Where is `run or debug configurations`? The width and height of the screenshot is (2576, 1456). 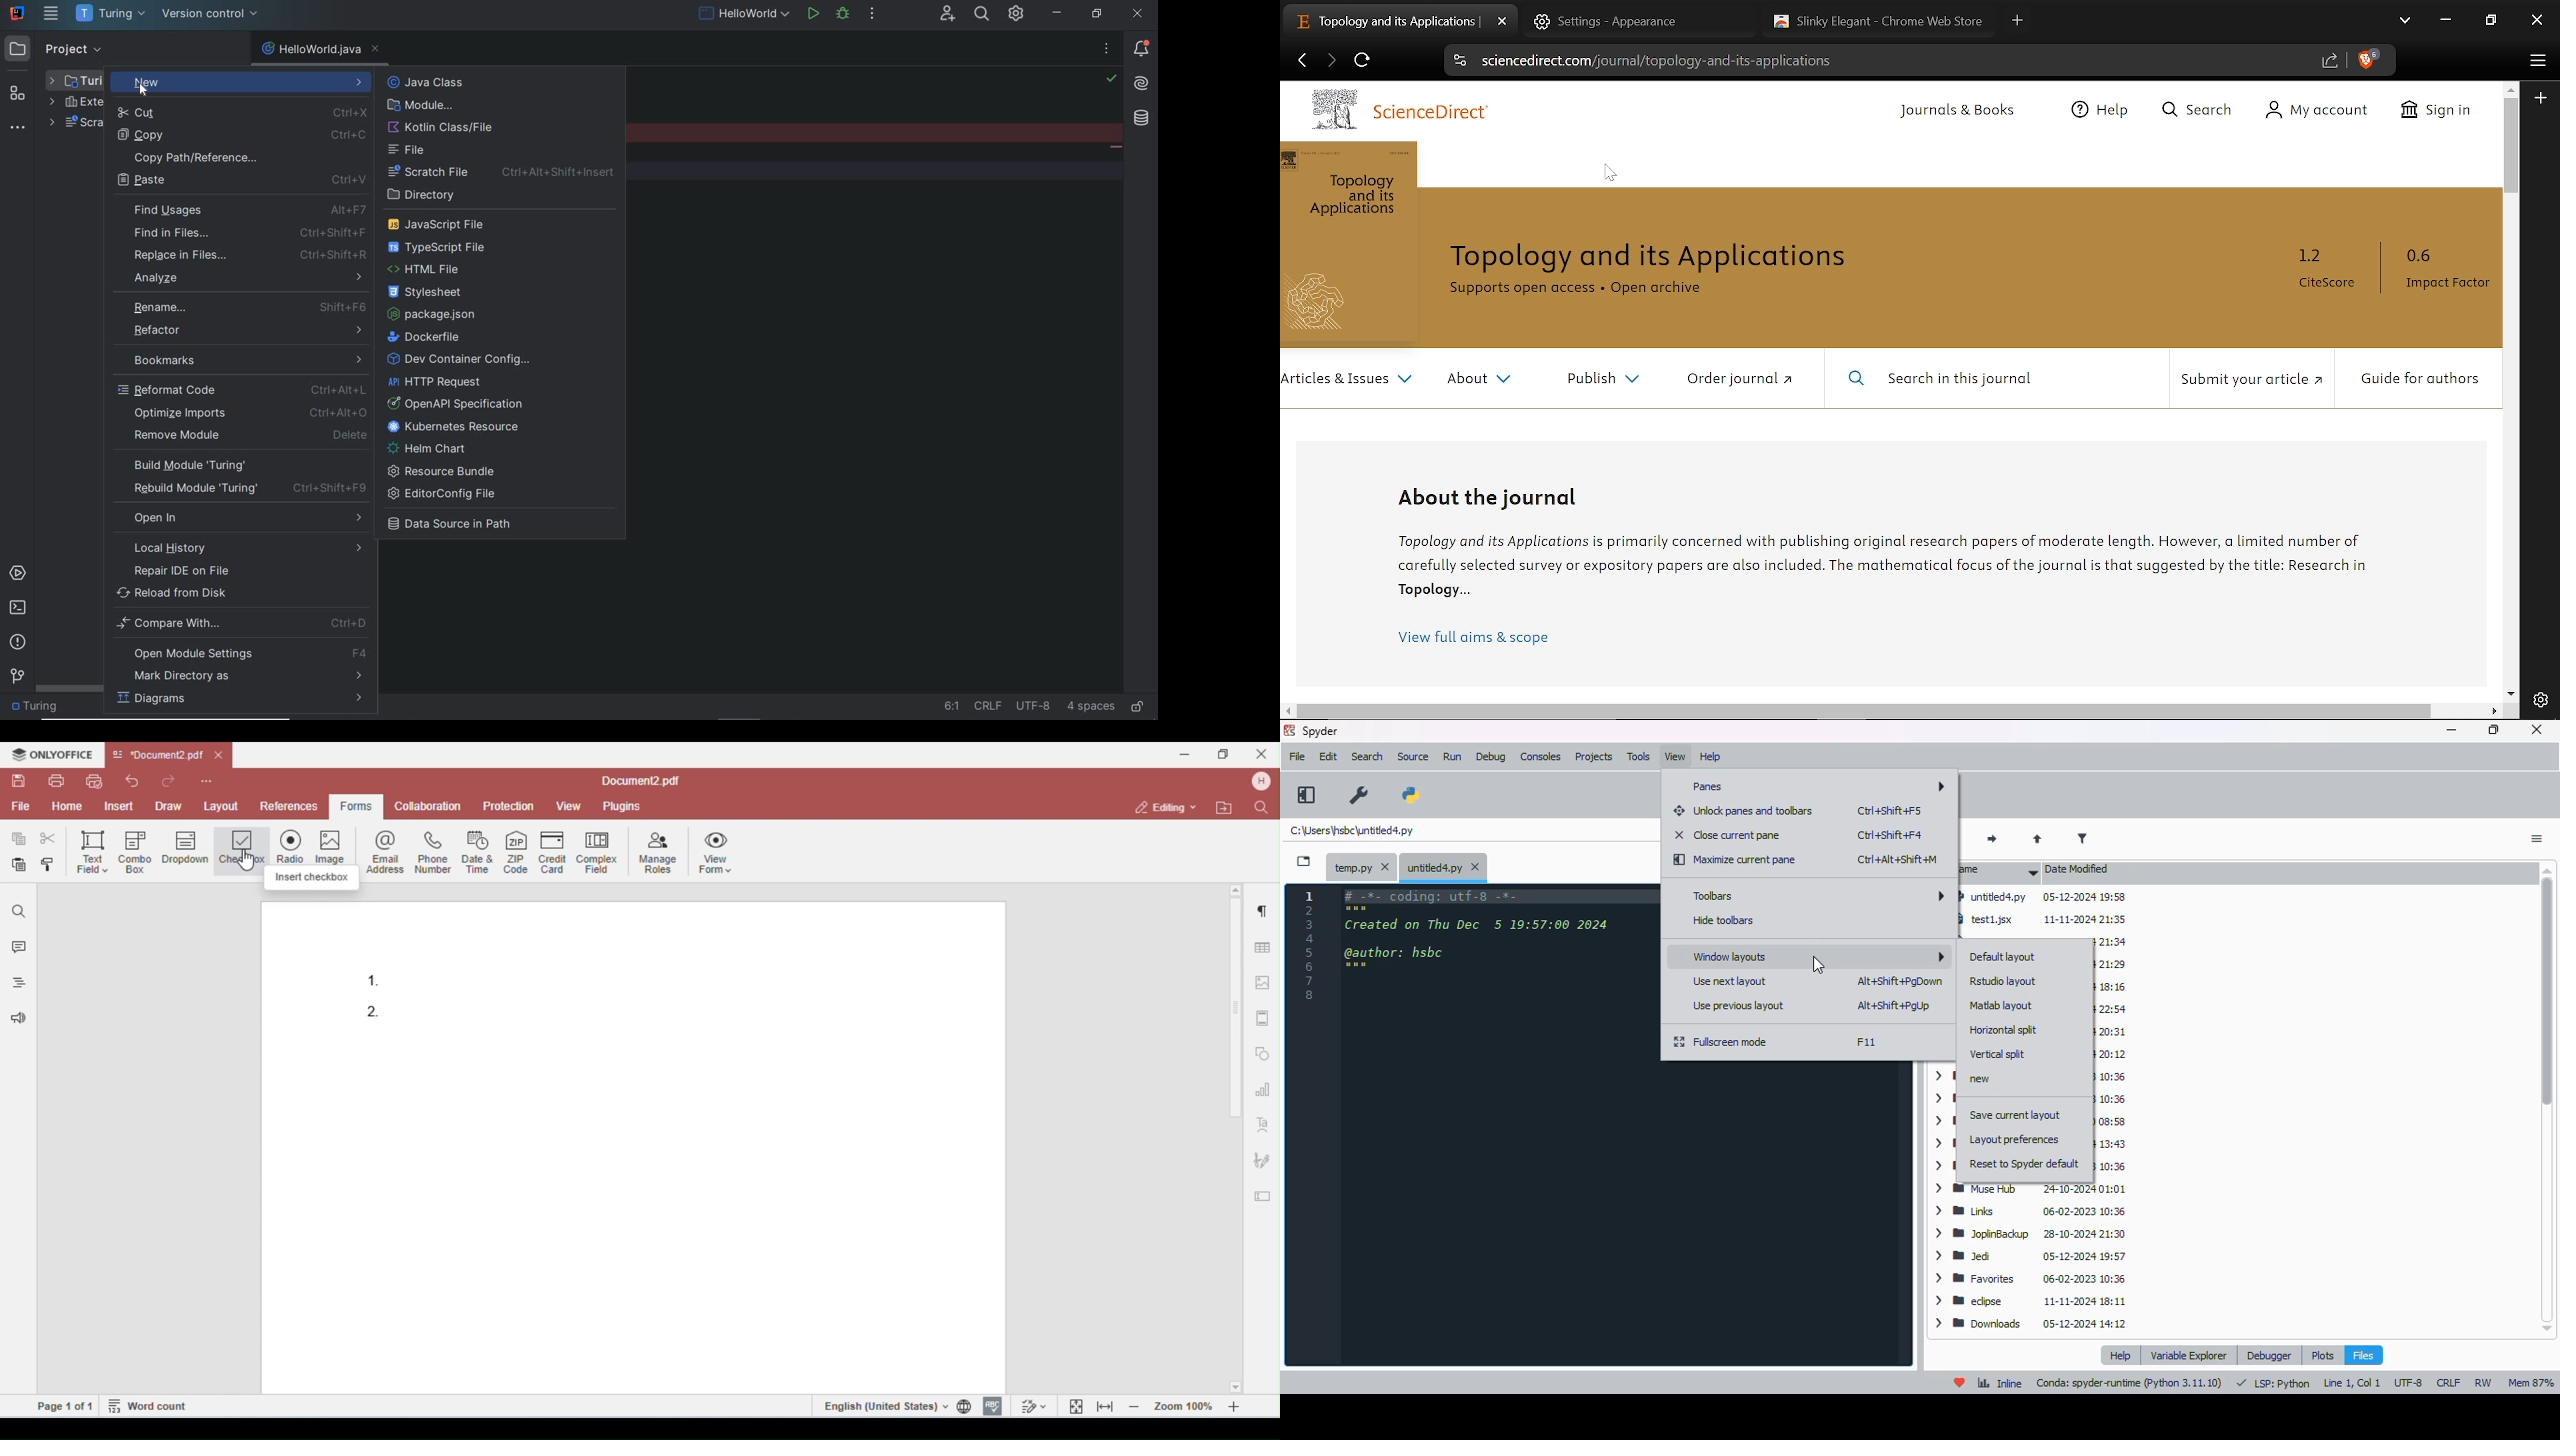 run or debug configurations is located at coordinates (746, 15).